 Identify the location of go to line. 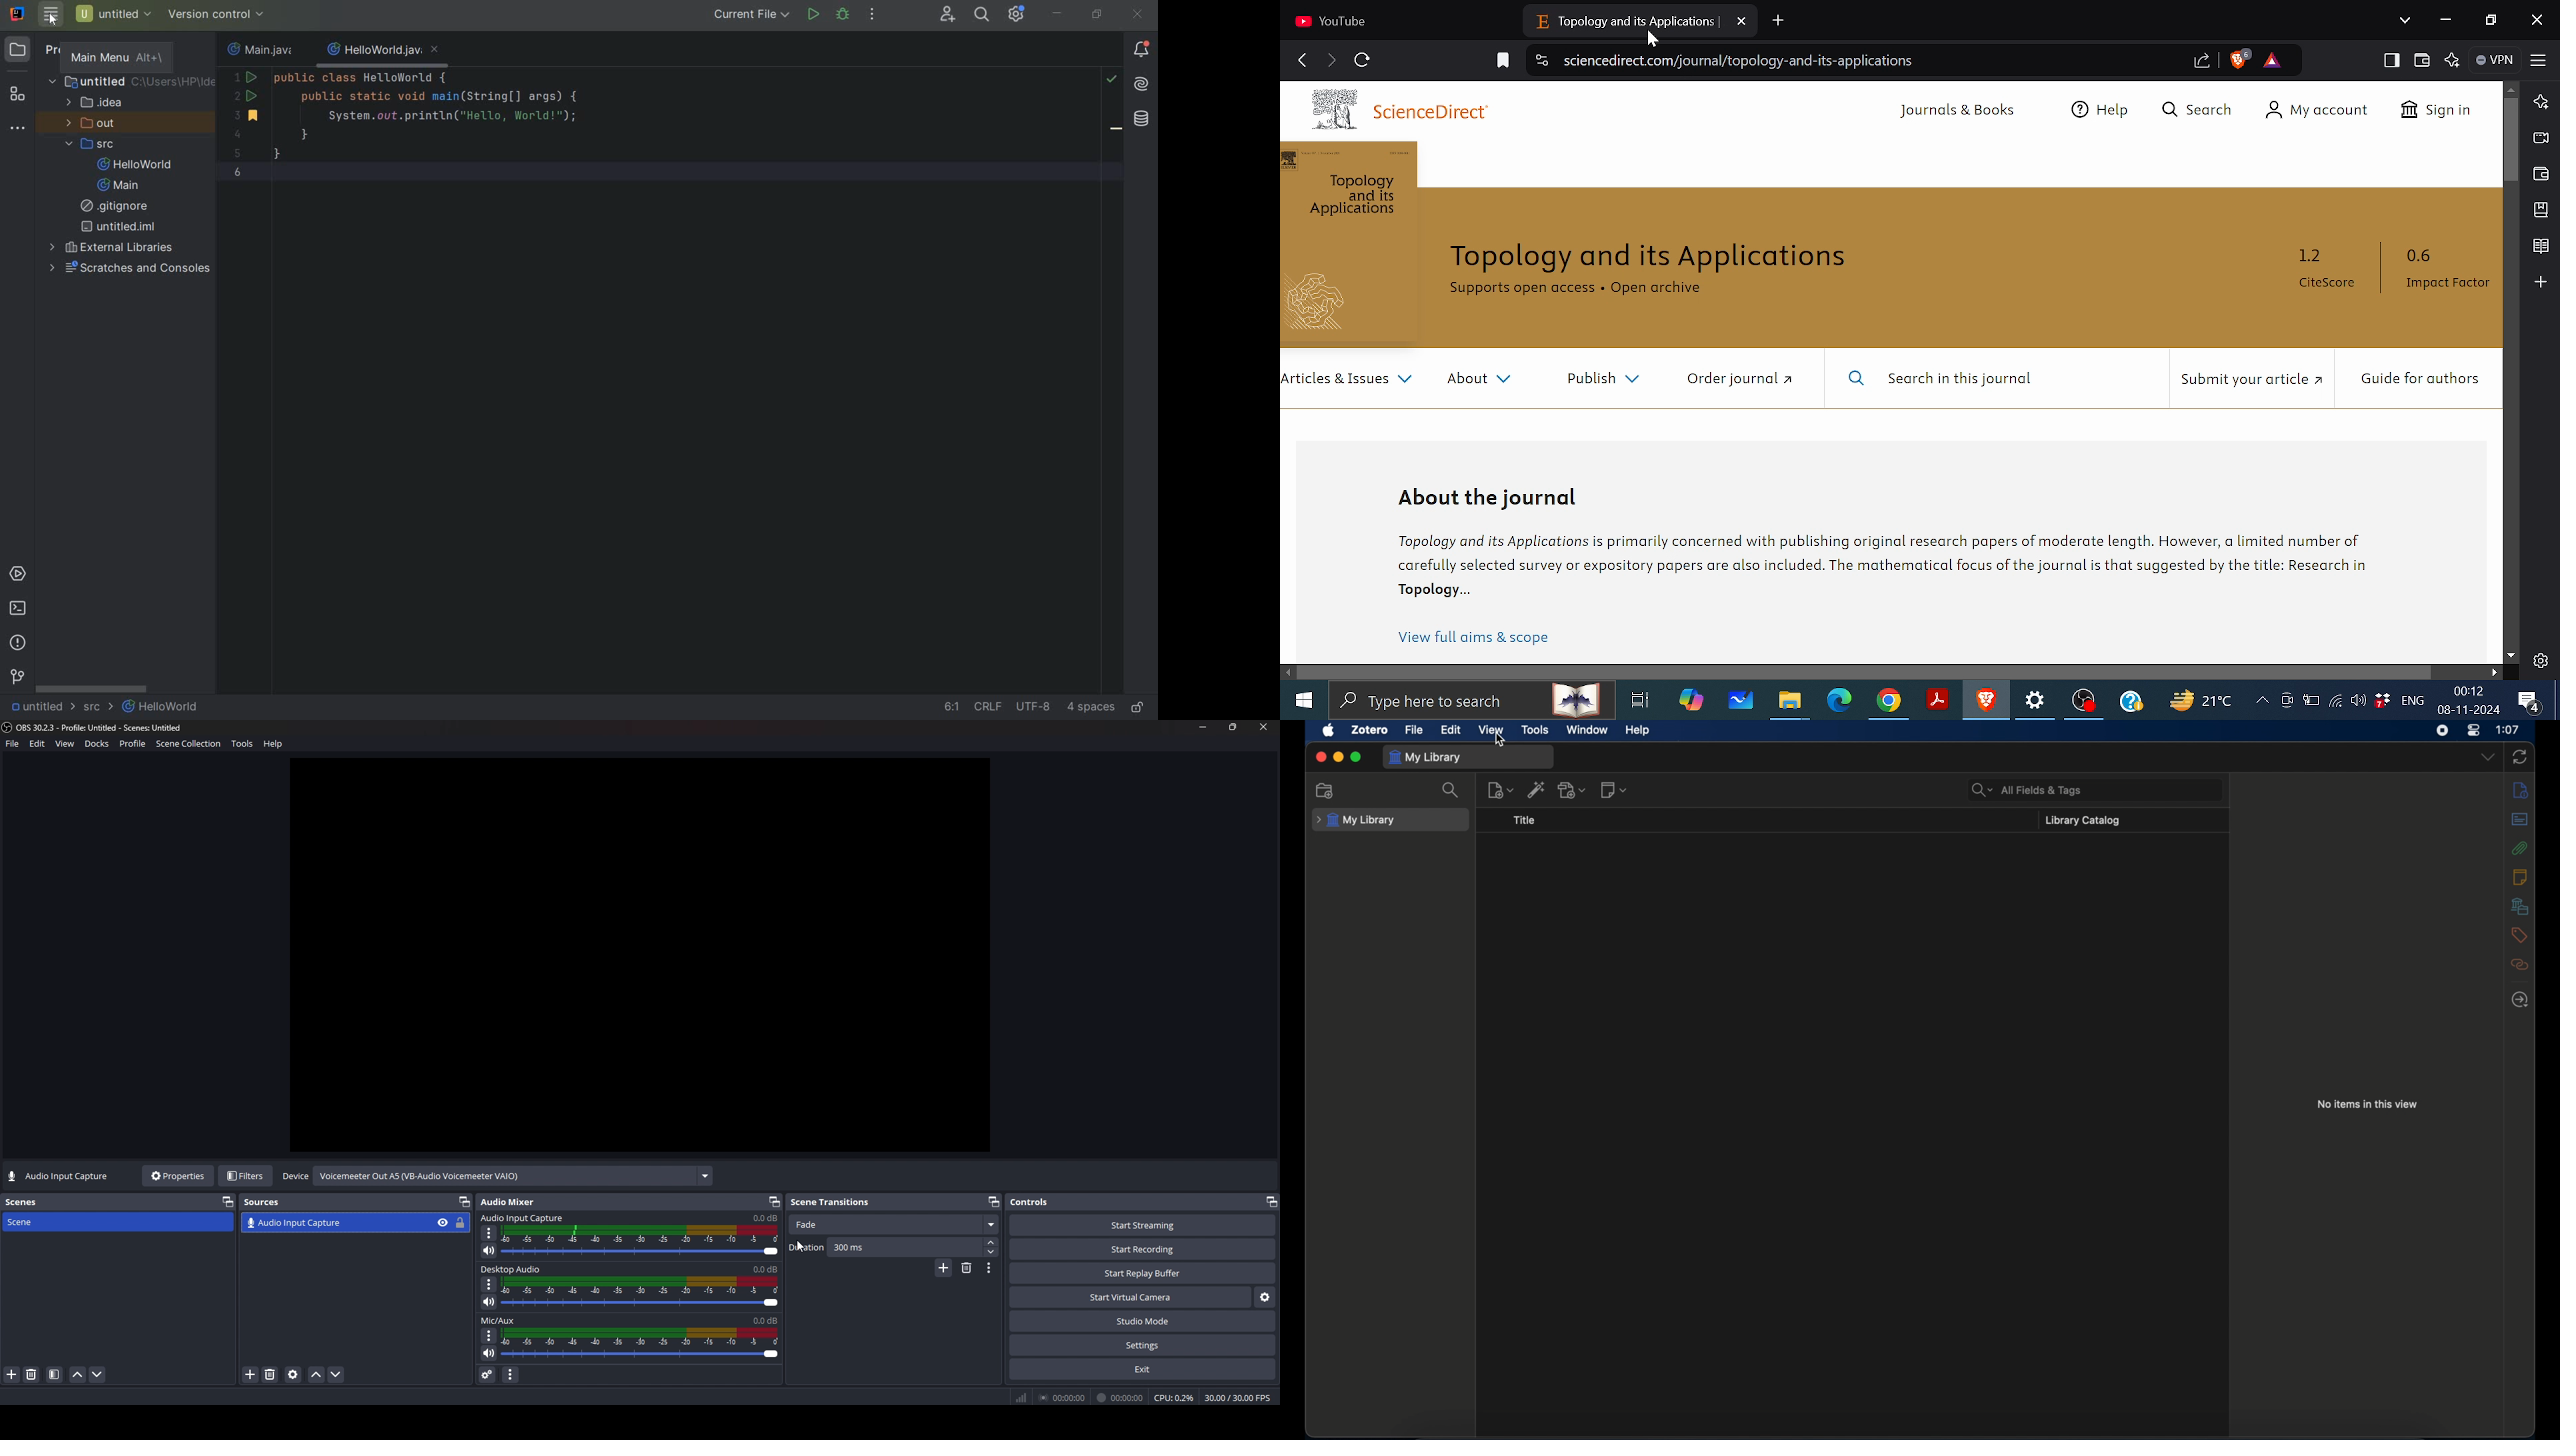
(952, 707).